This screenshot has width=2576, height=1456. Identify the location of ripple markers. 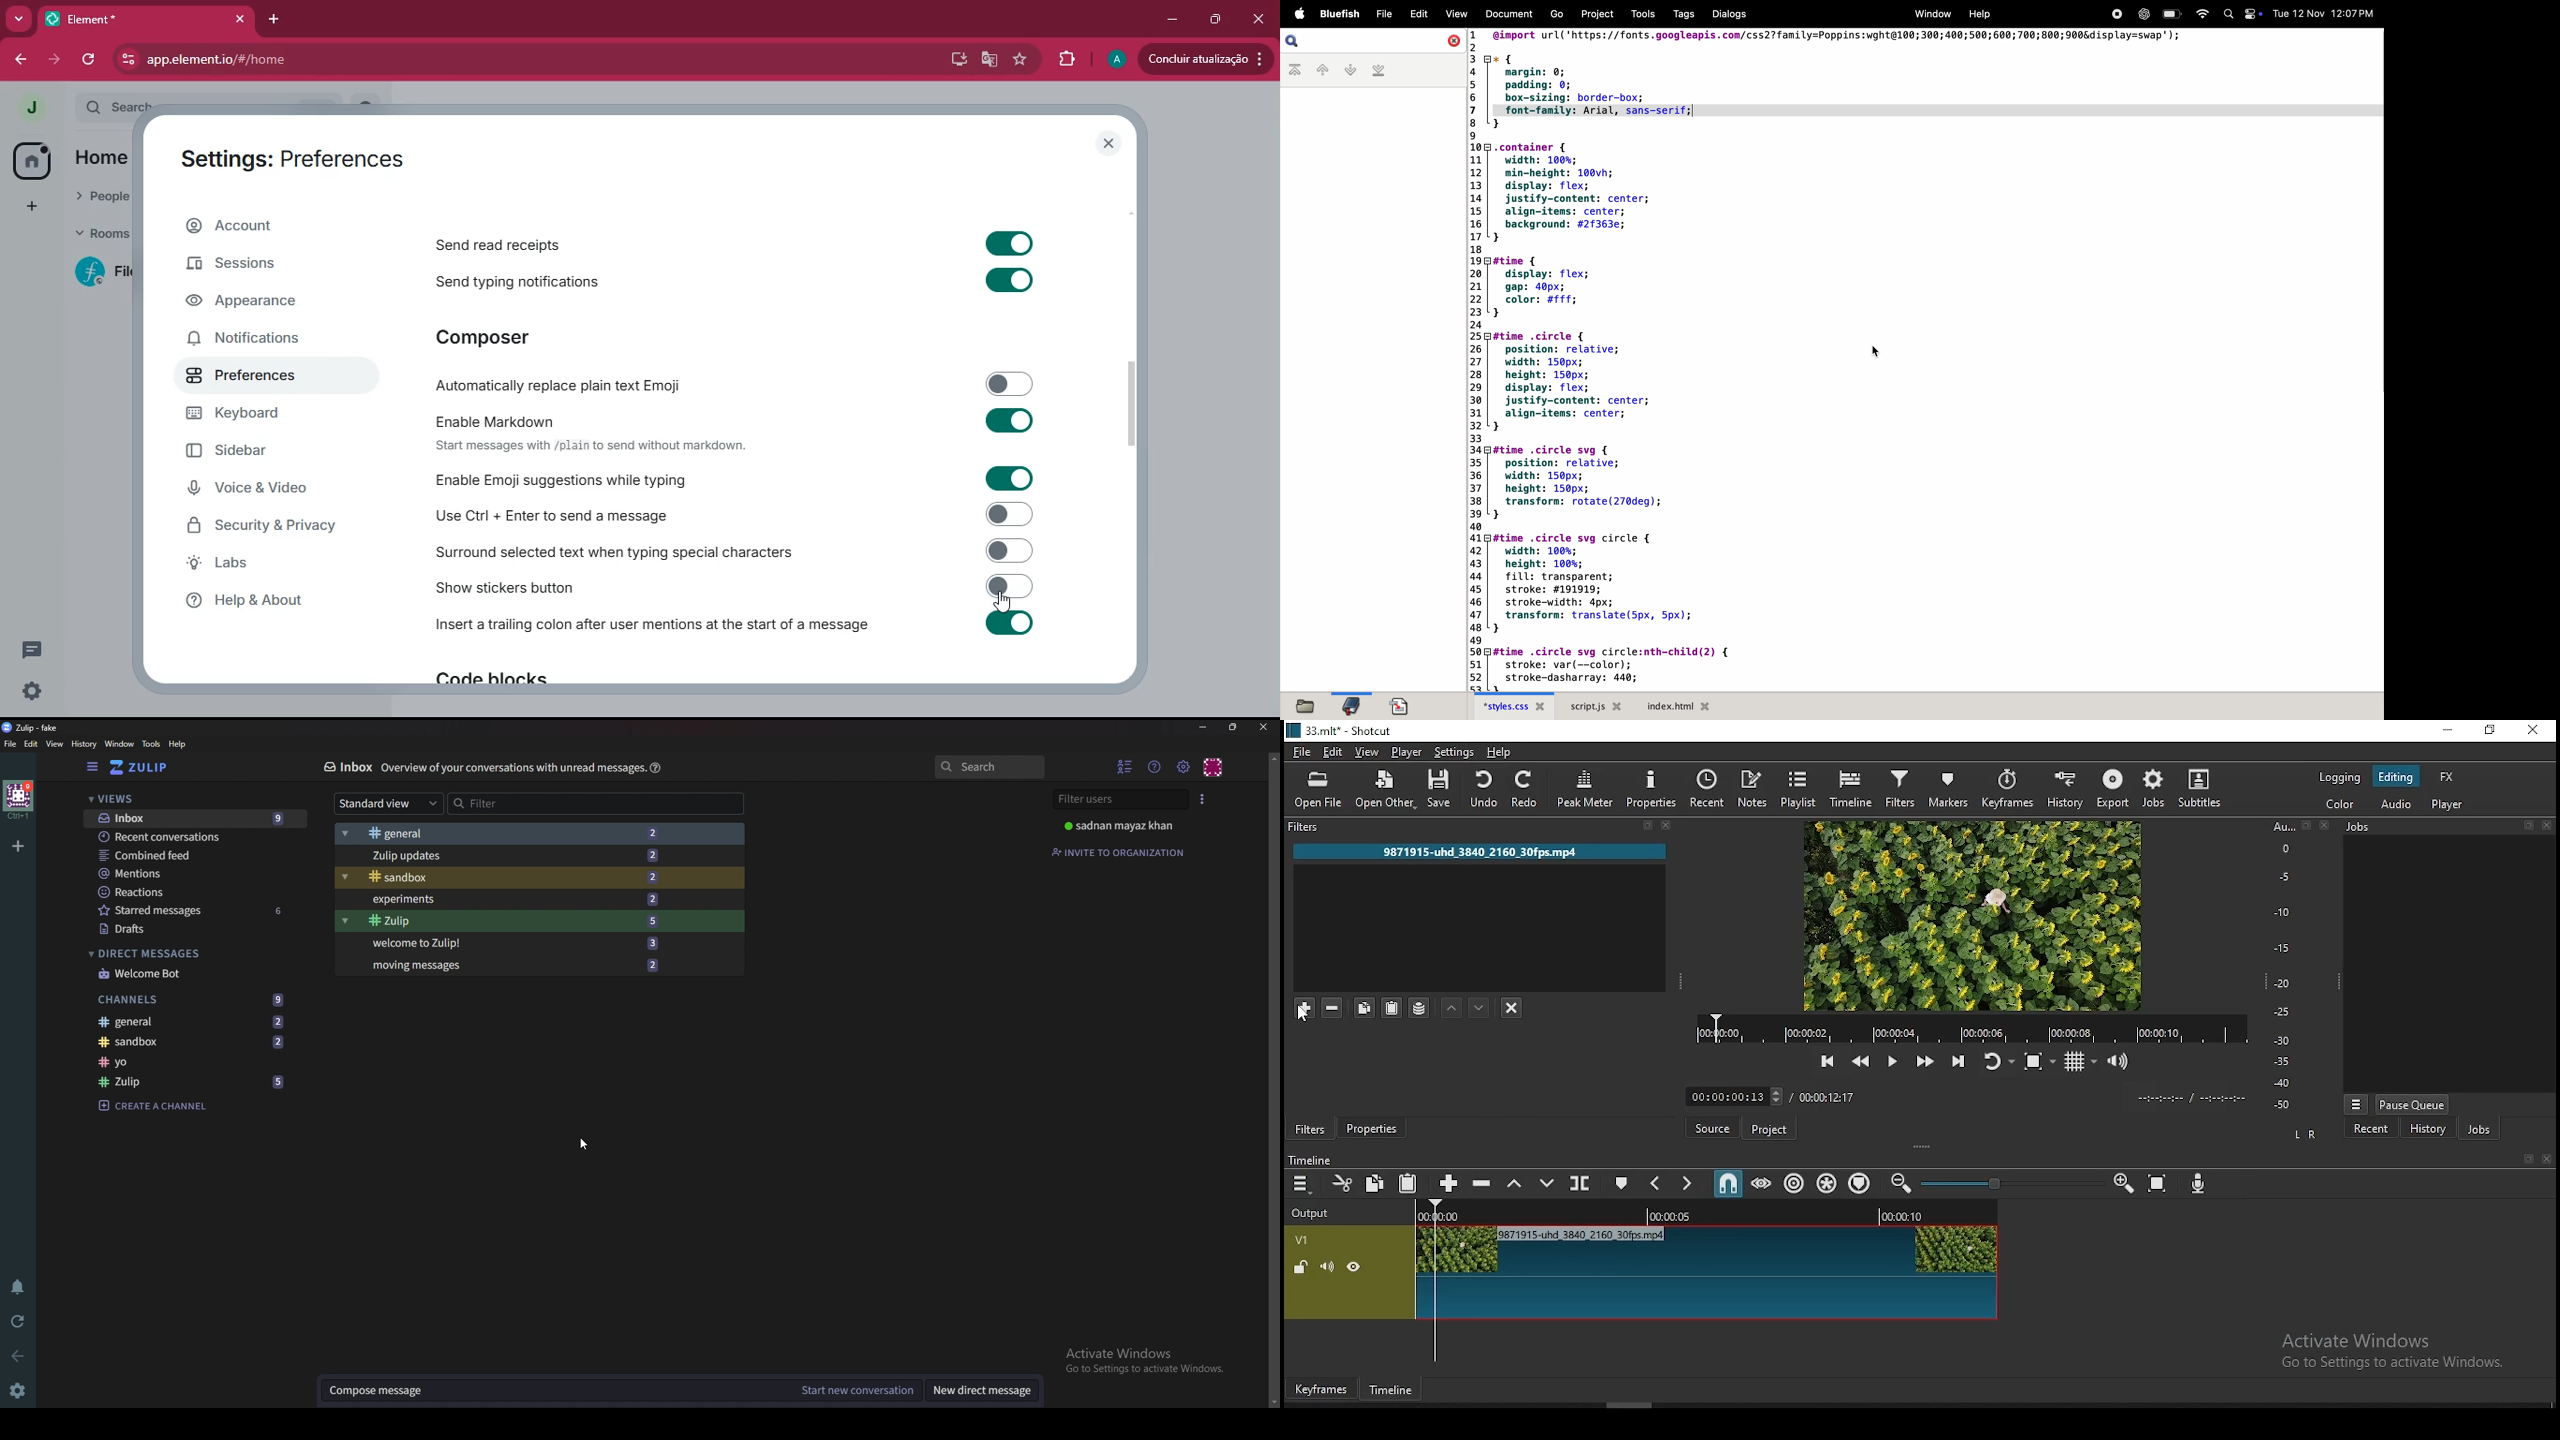
(1826, 1182).